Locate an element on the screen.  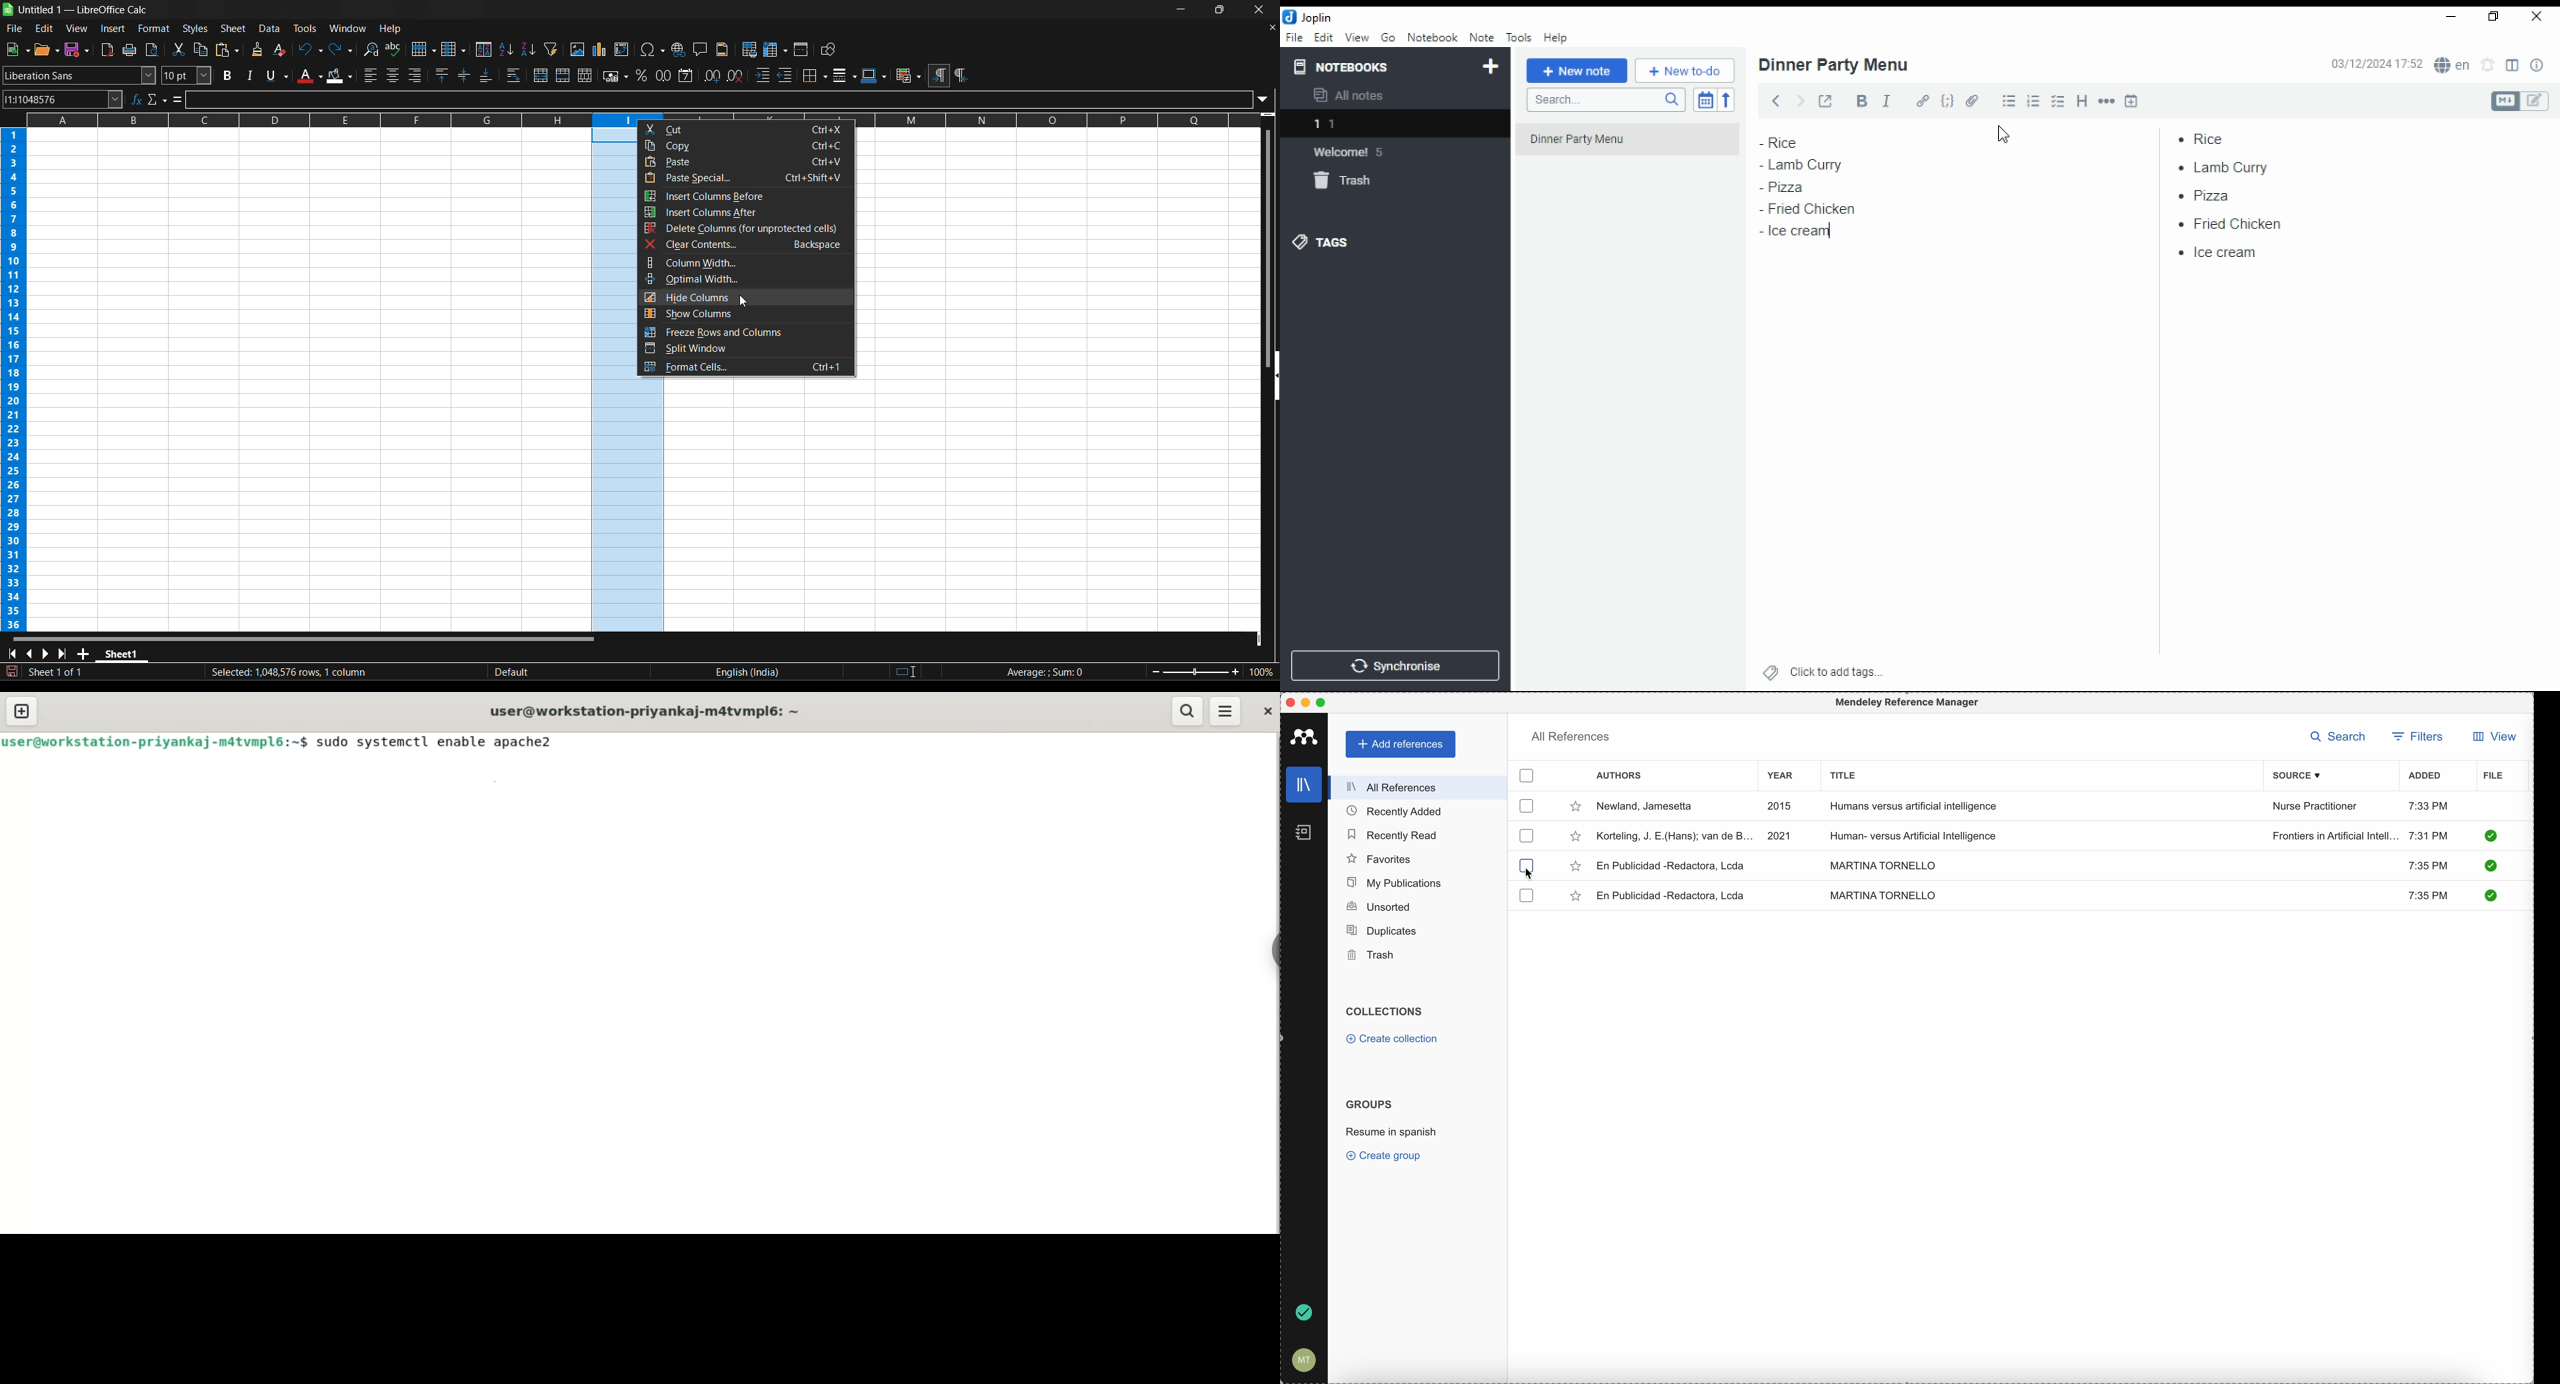
create group is located at coordinates (1386, 1155).